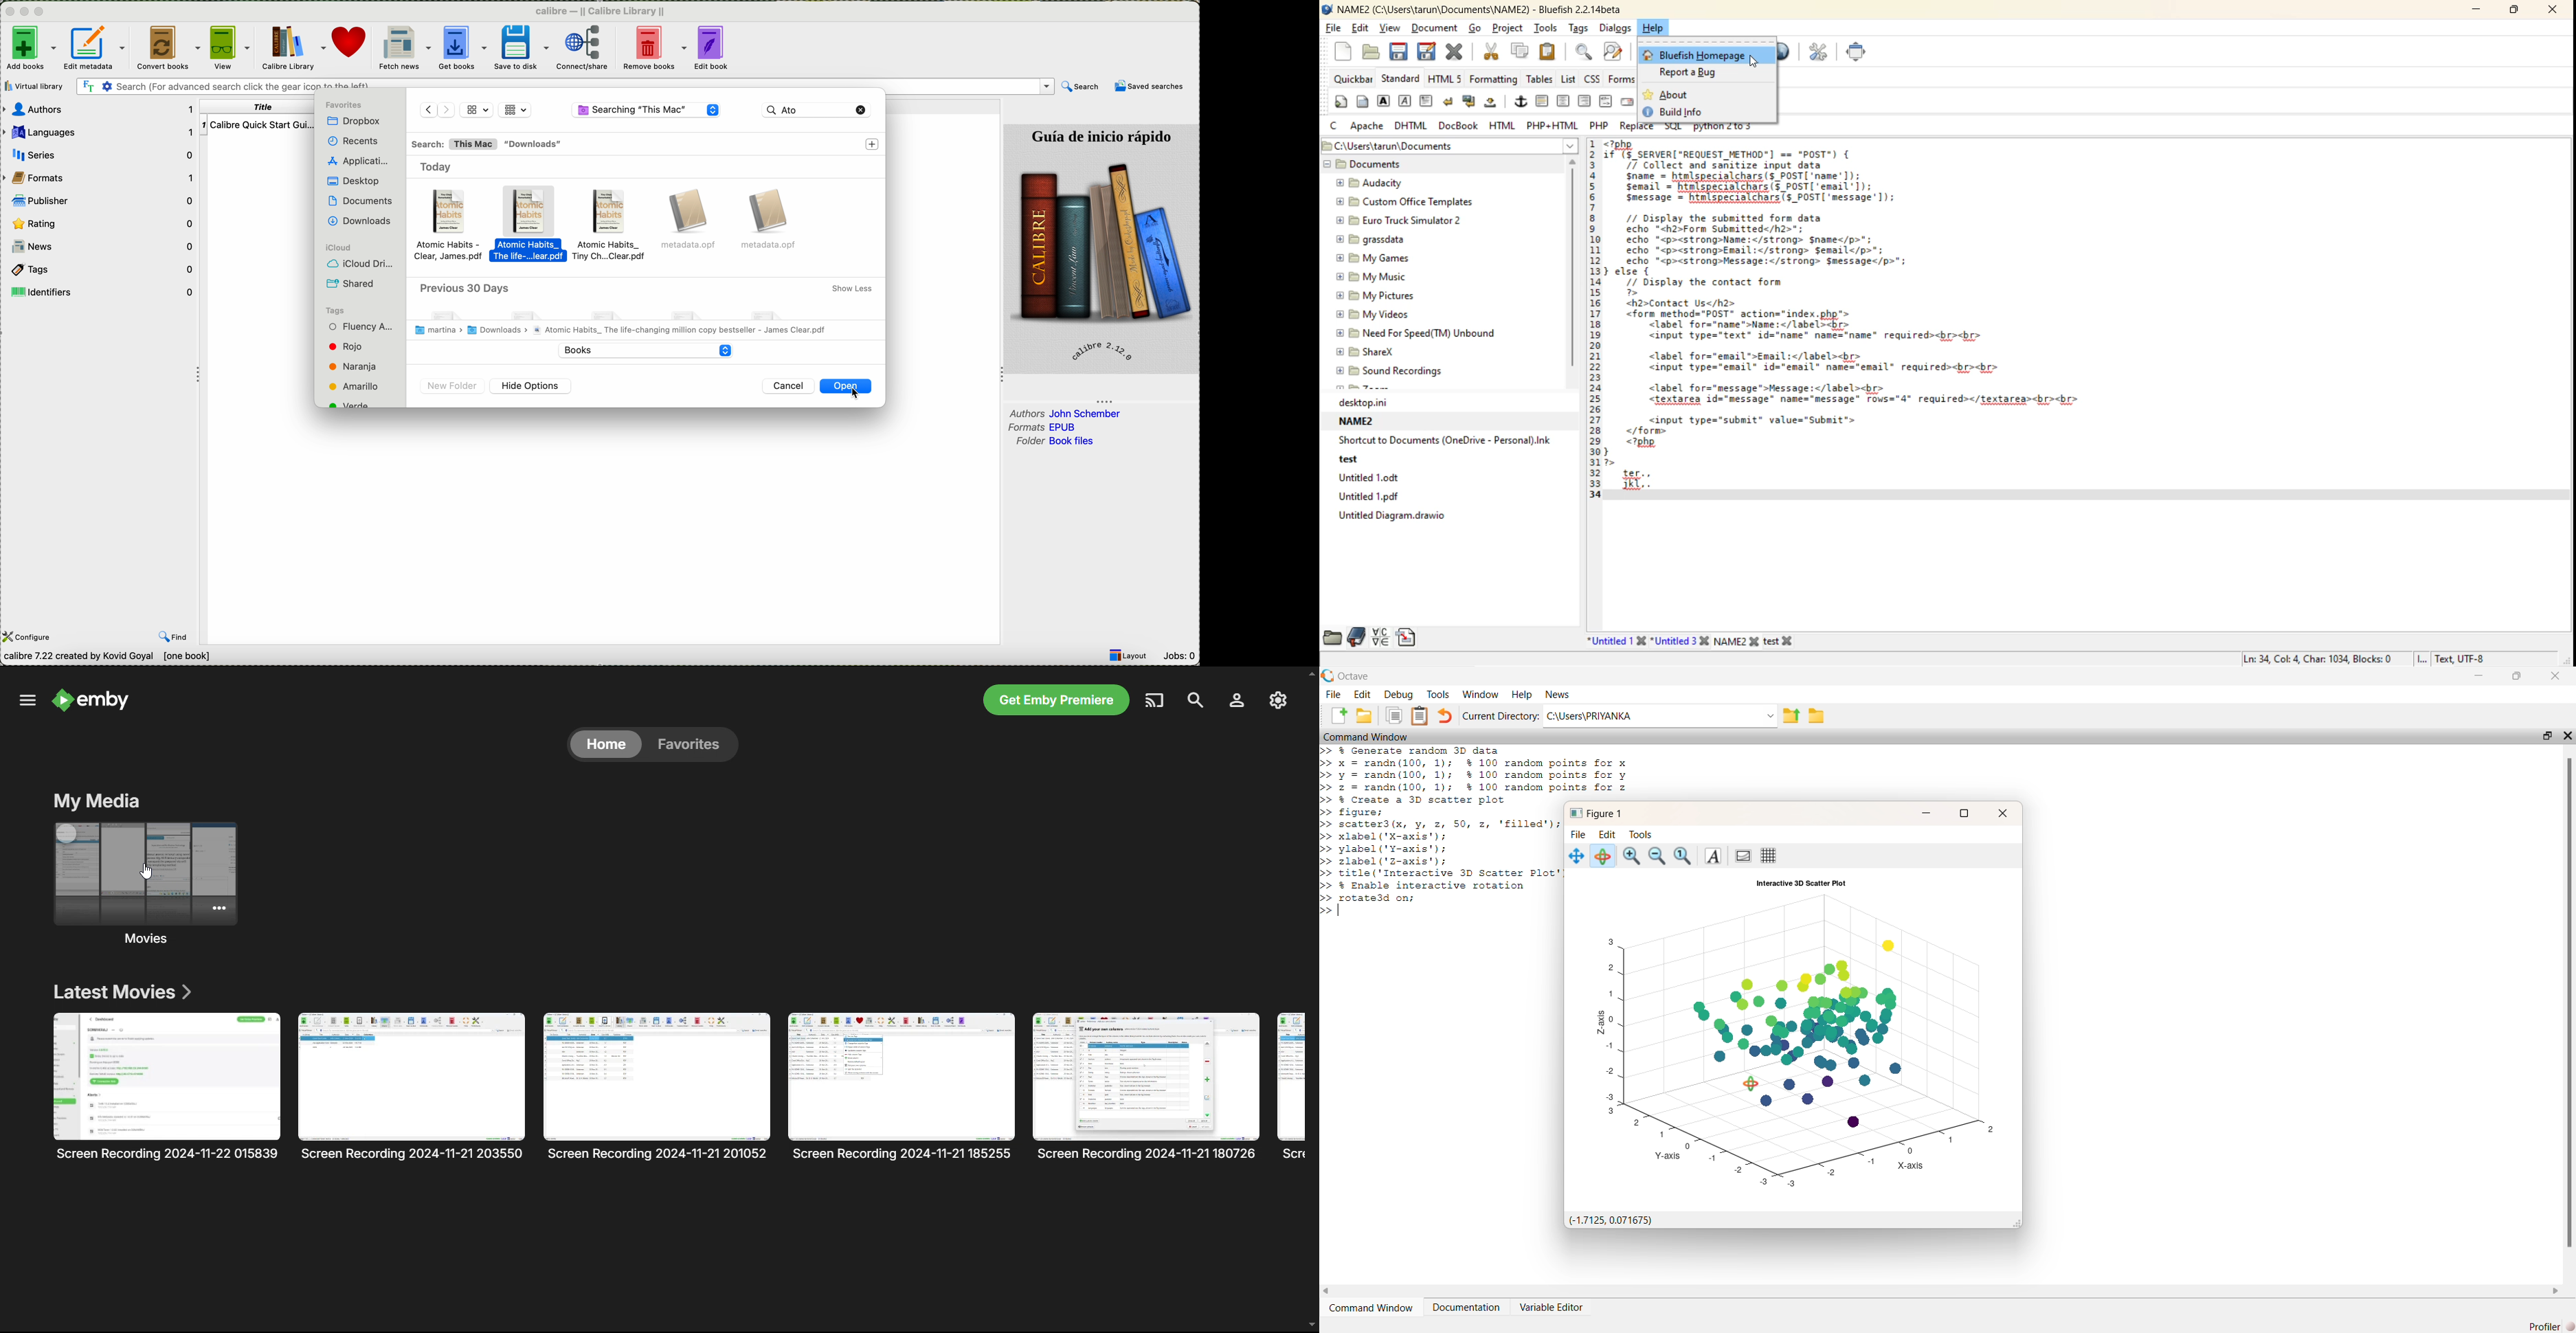  Describe the element at coordinates (1596, 814) in the screenshot. I see `Figure 1` at that location.